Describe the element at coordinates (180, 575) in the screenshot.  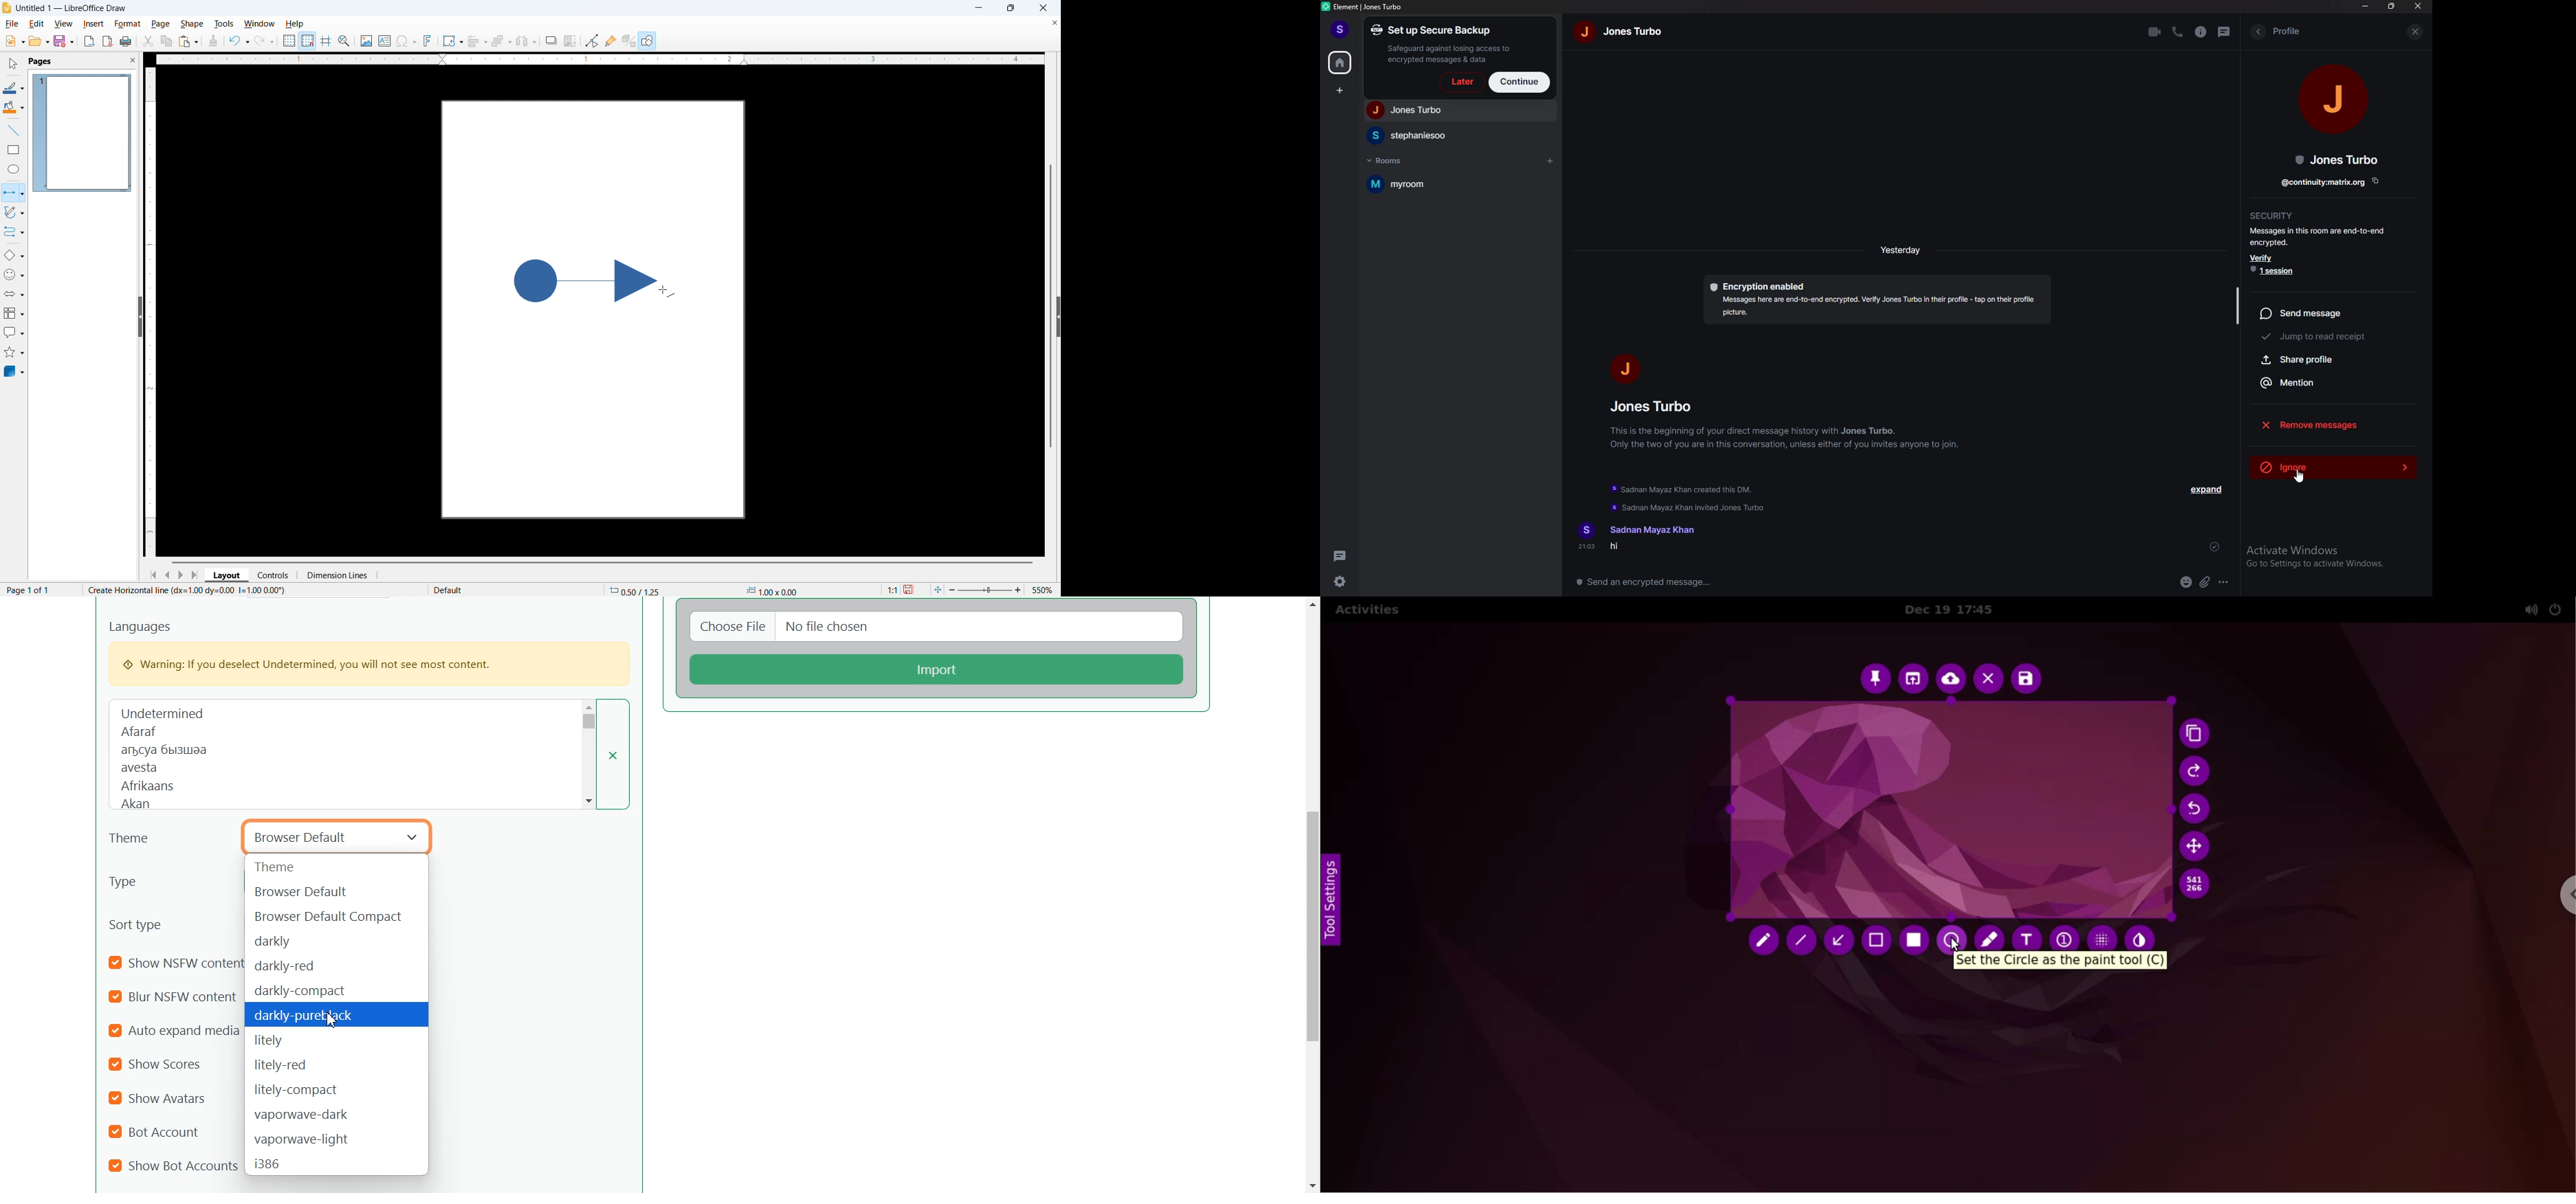
I see `Next page ` at that location.